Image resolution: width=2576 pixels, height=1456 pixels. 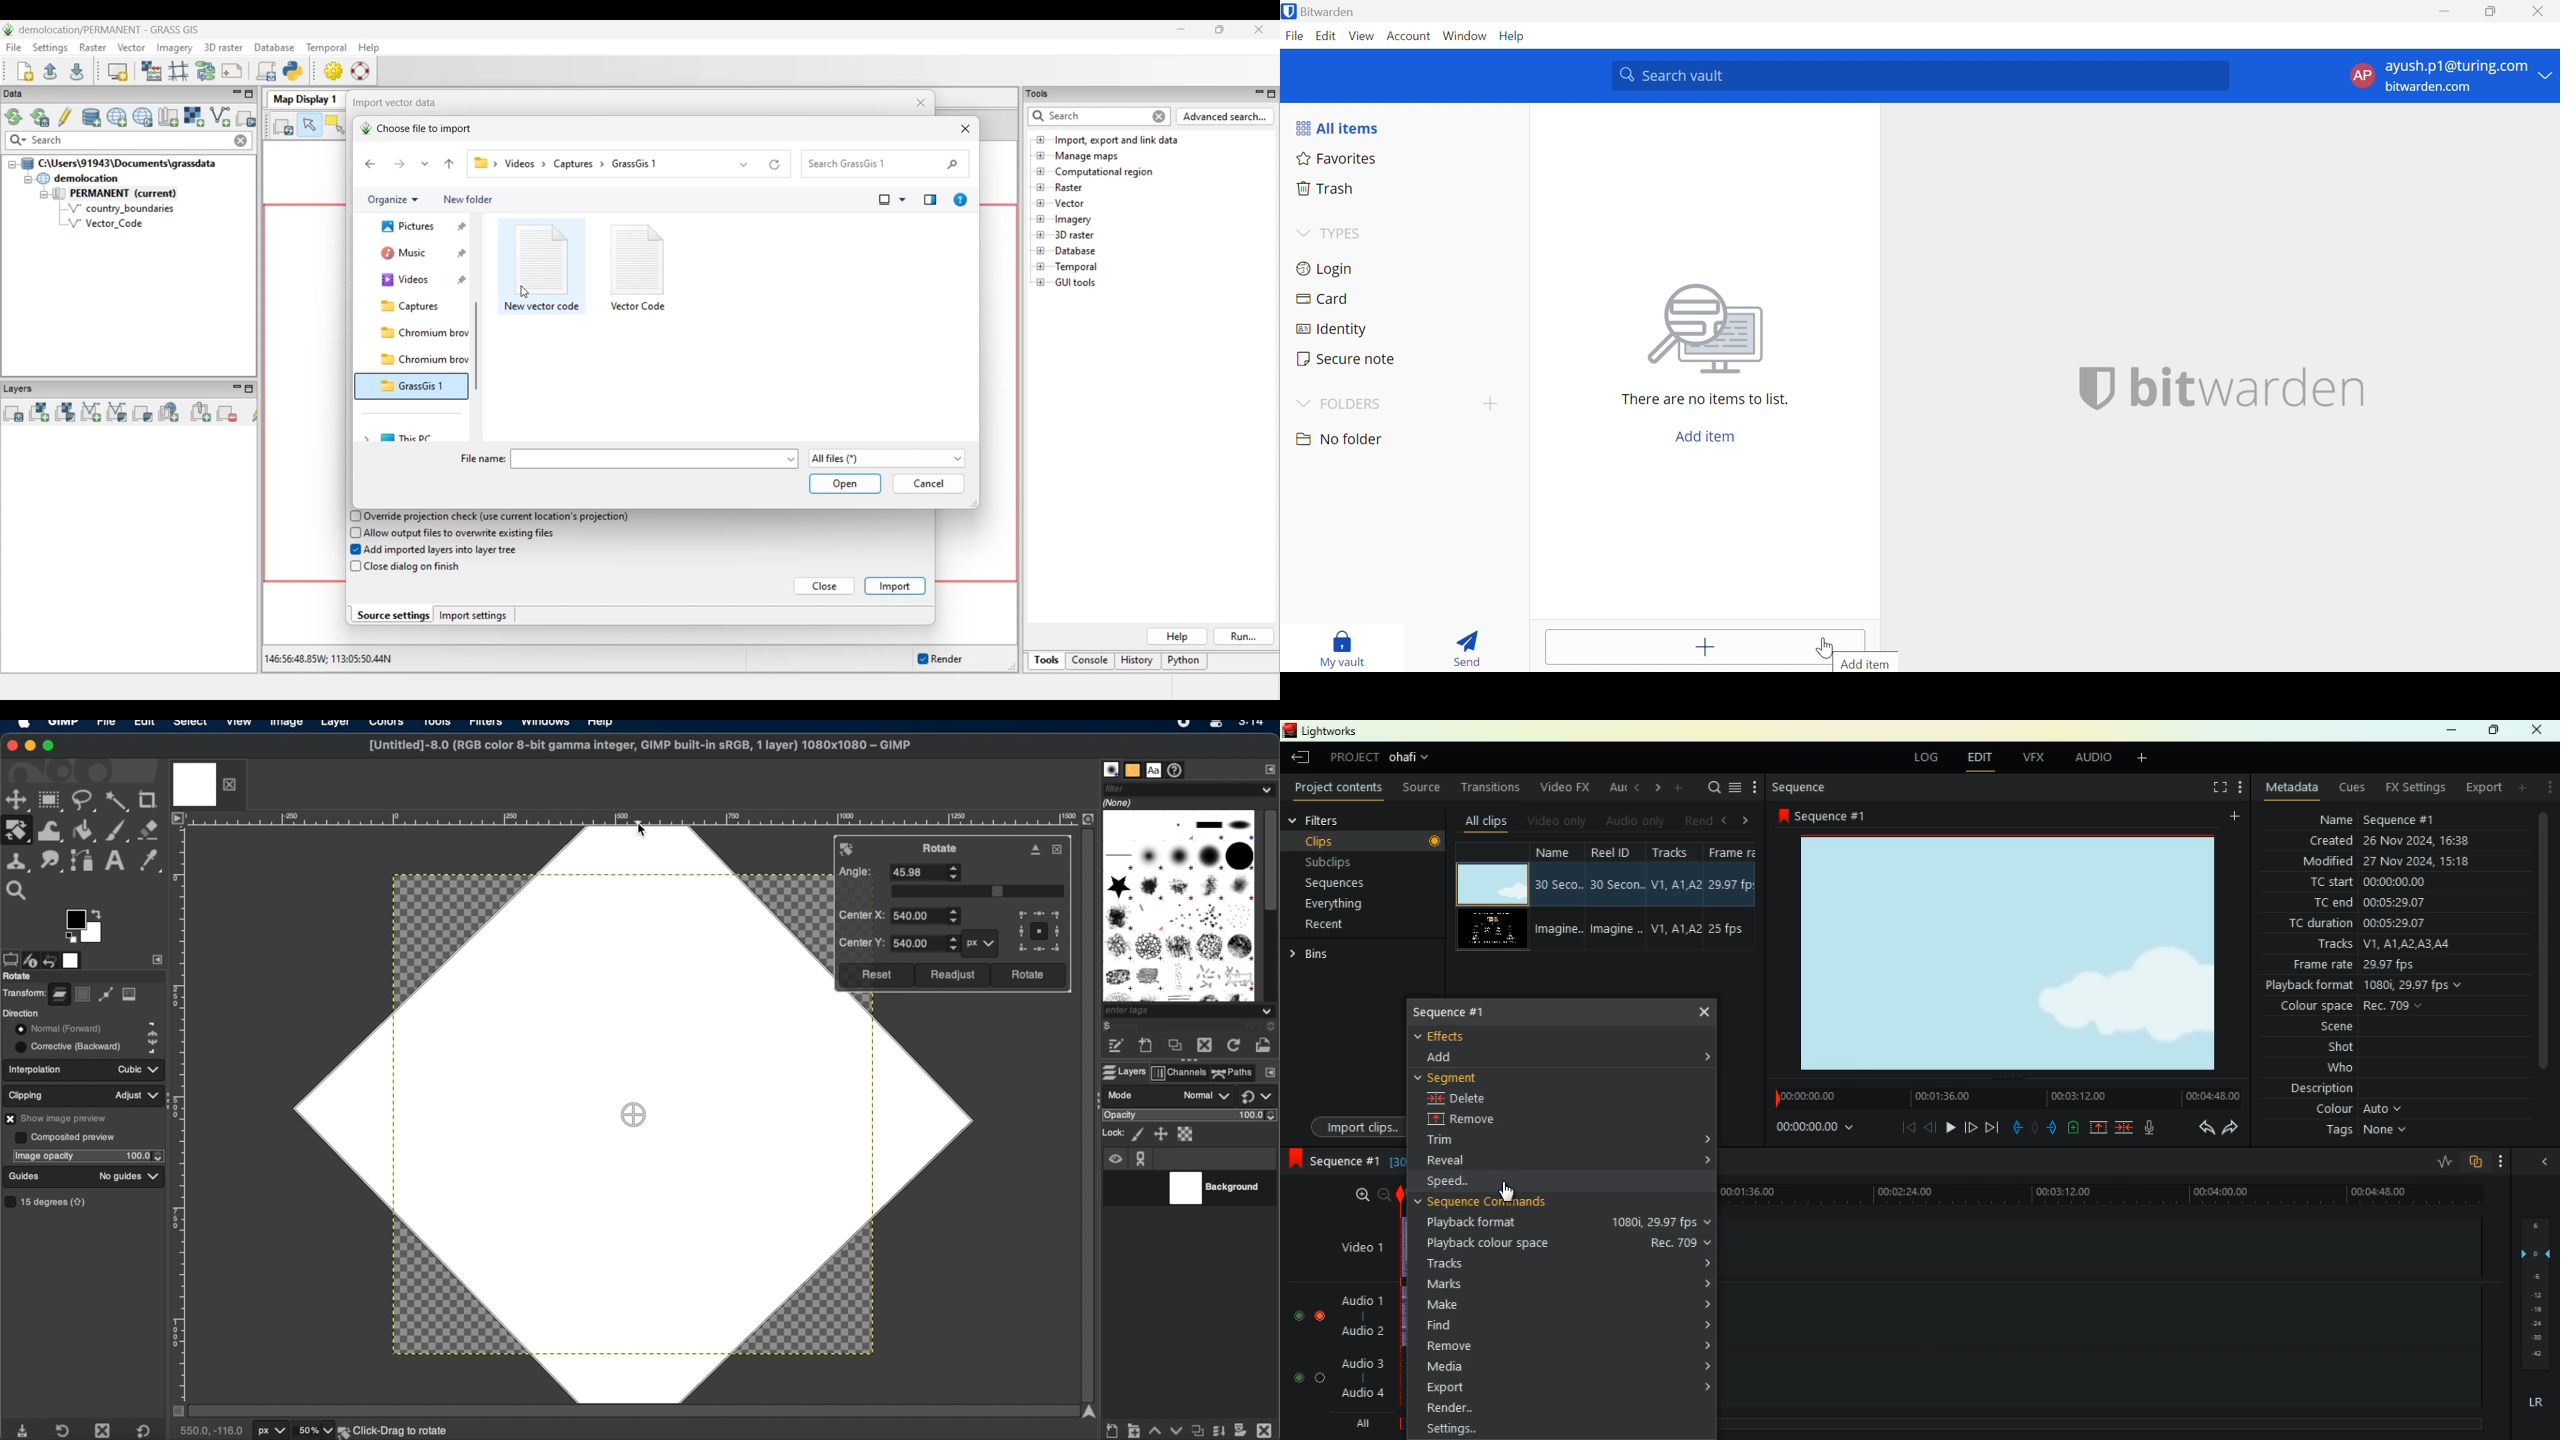 I want to click on Mac control center, so click(x=1213, y=726).